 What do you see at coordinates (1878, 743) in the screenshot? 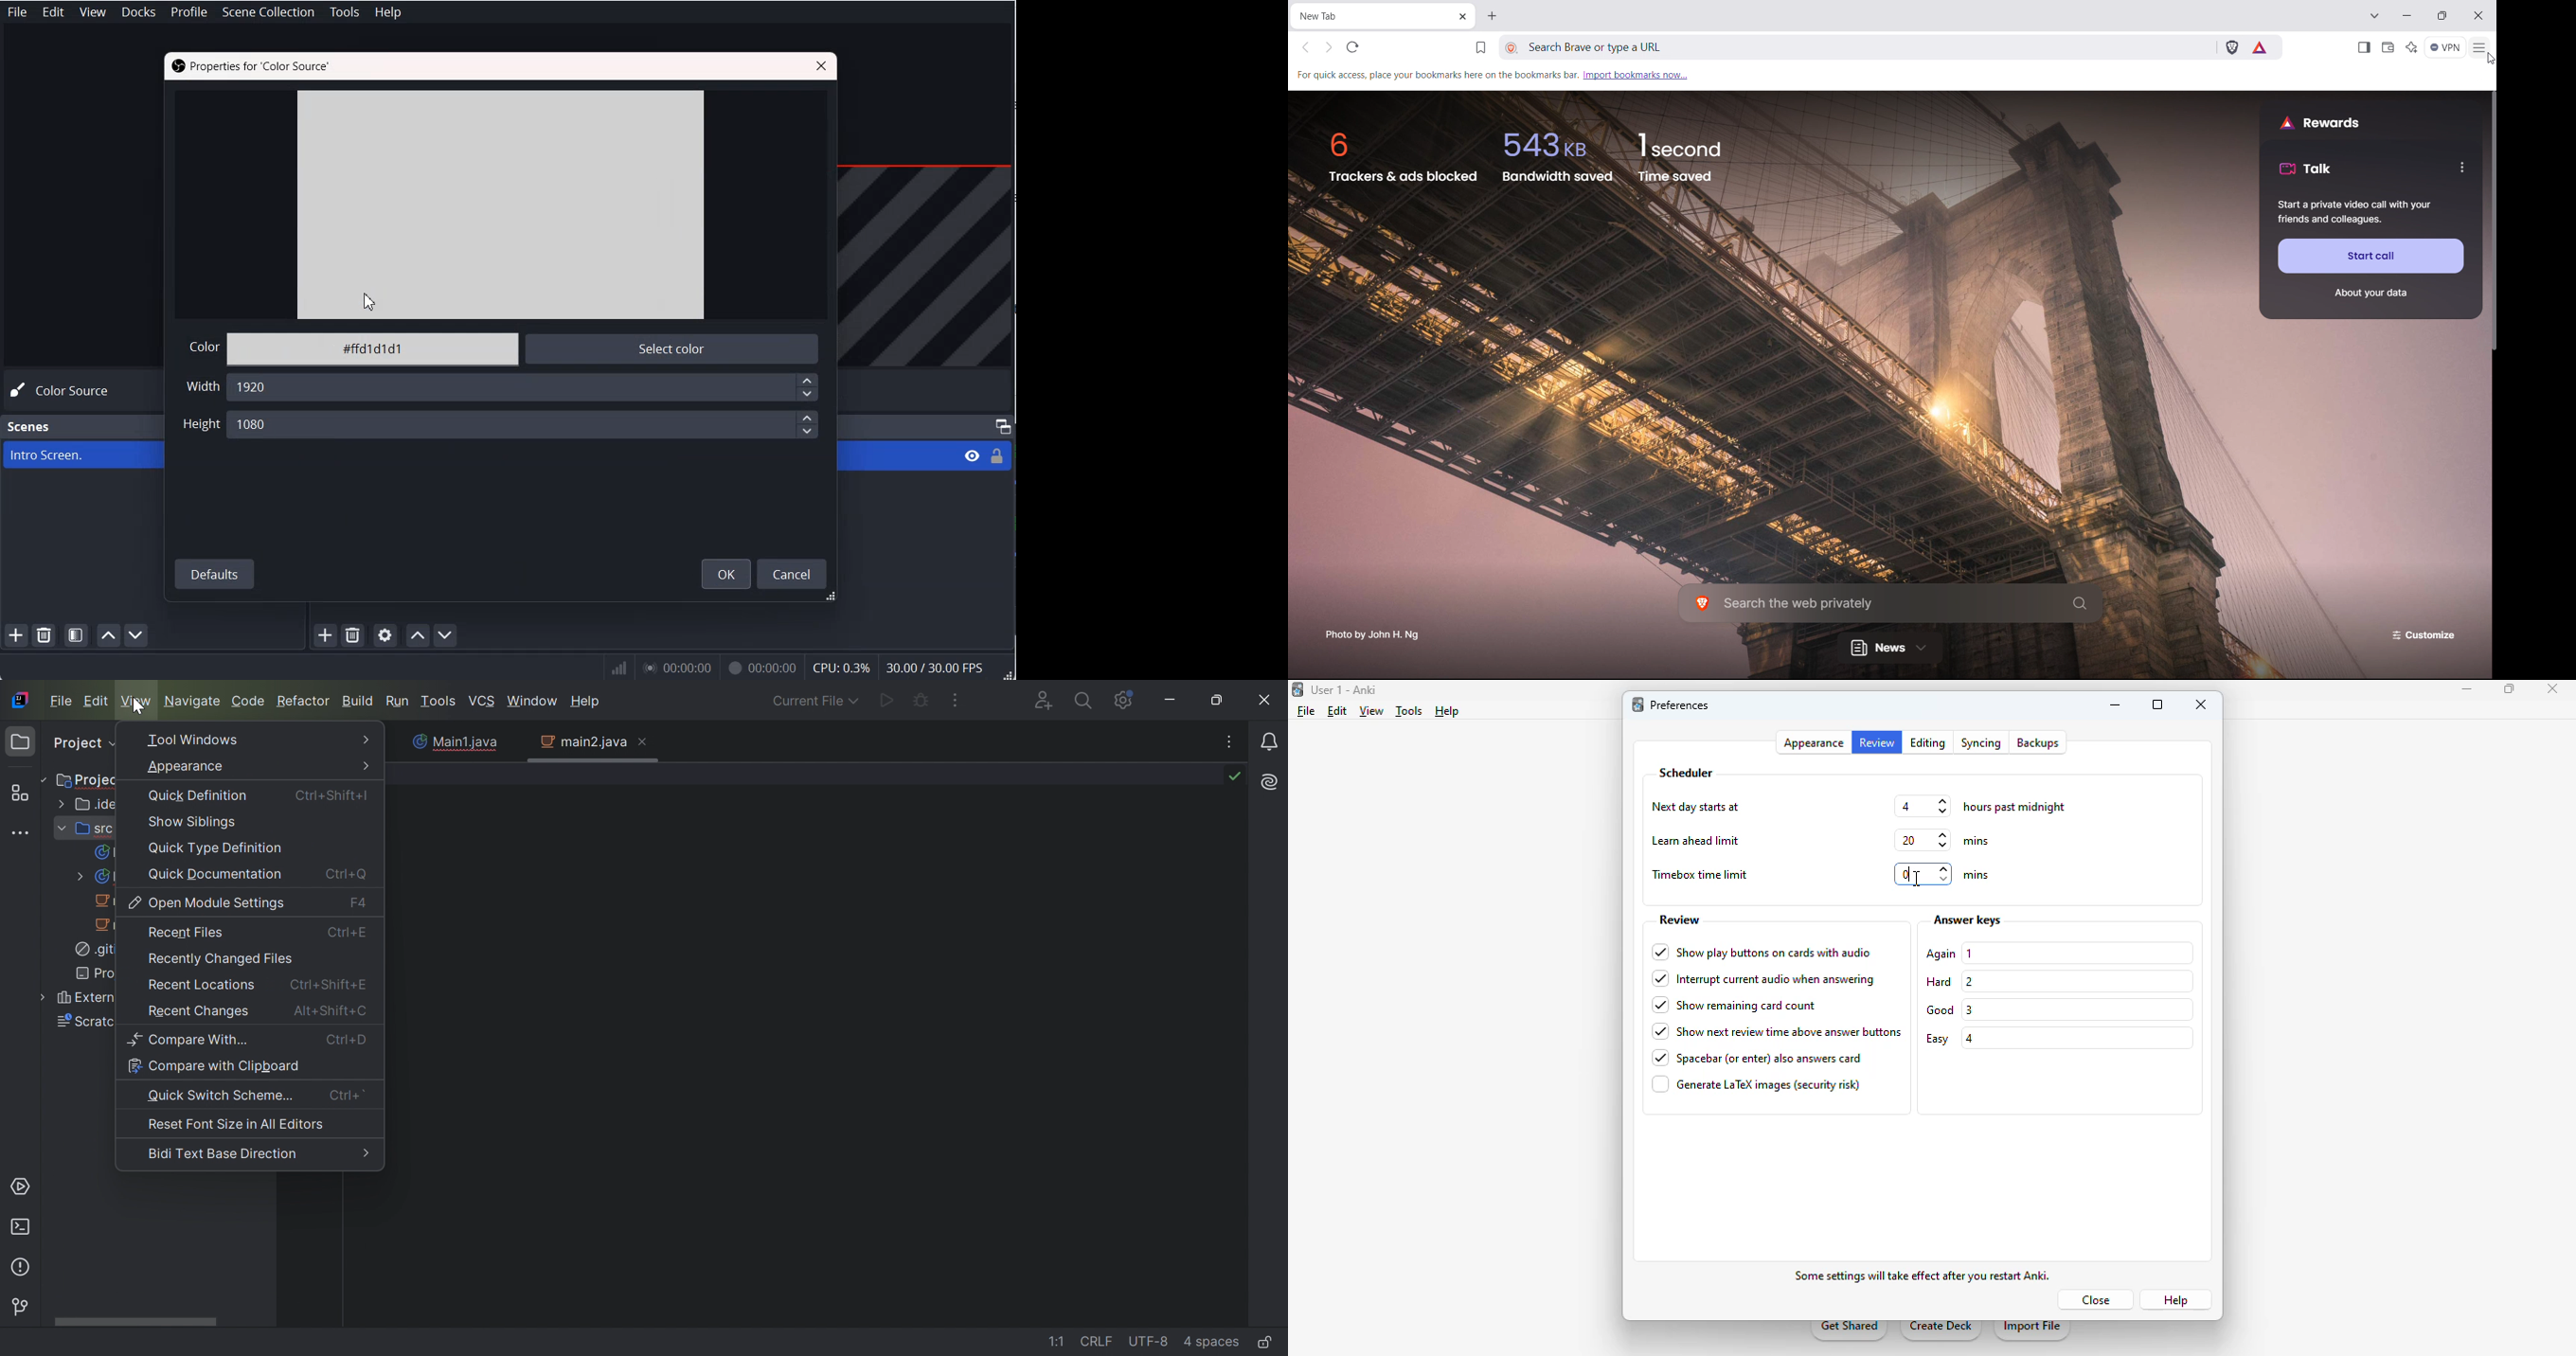
I see `review` at bounding box center [1878, 743].